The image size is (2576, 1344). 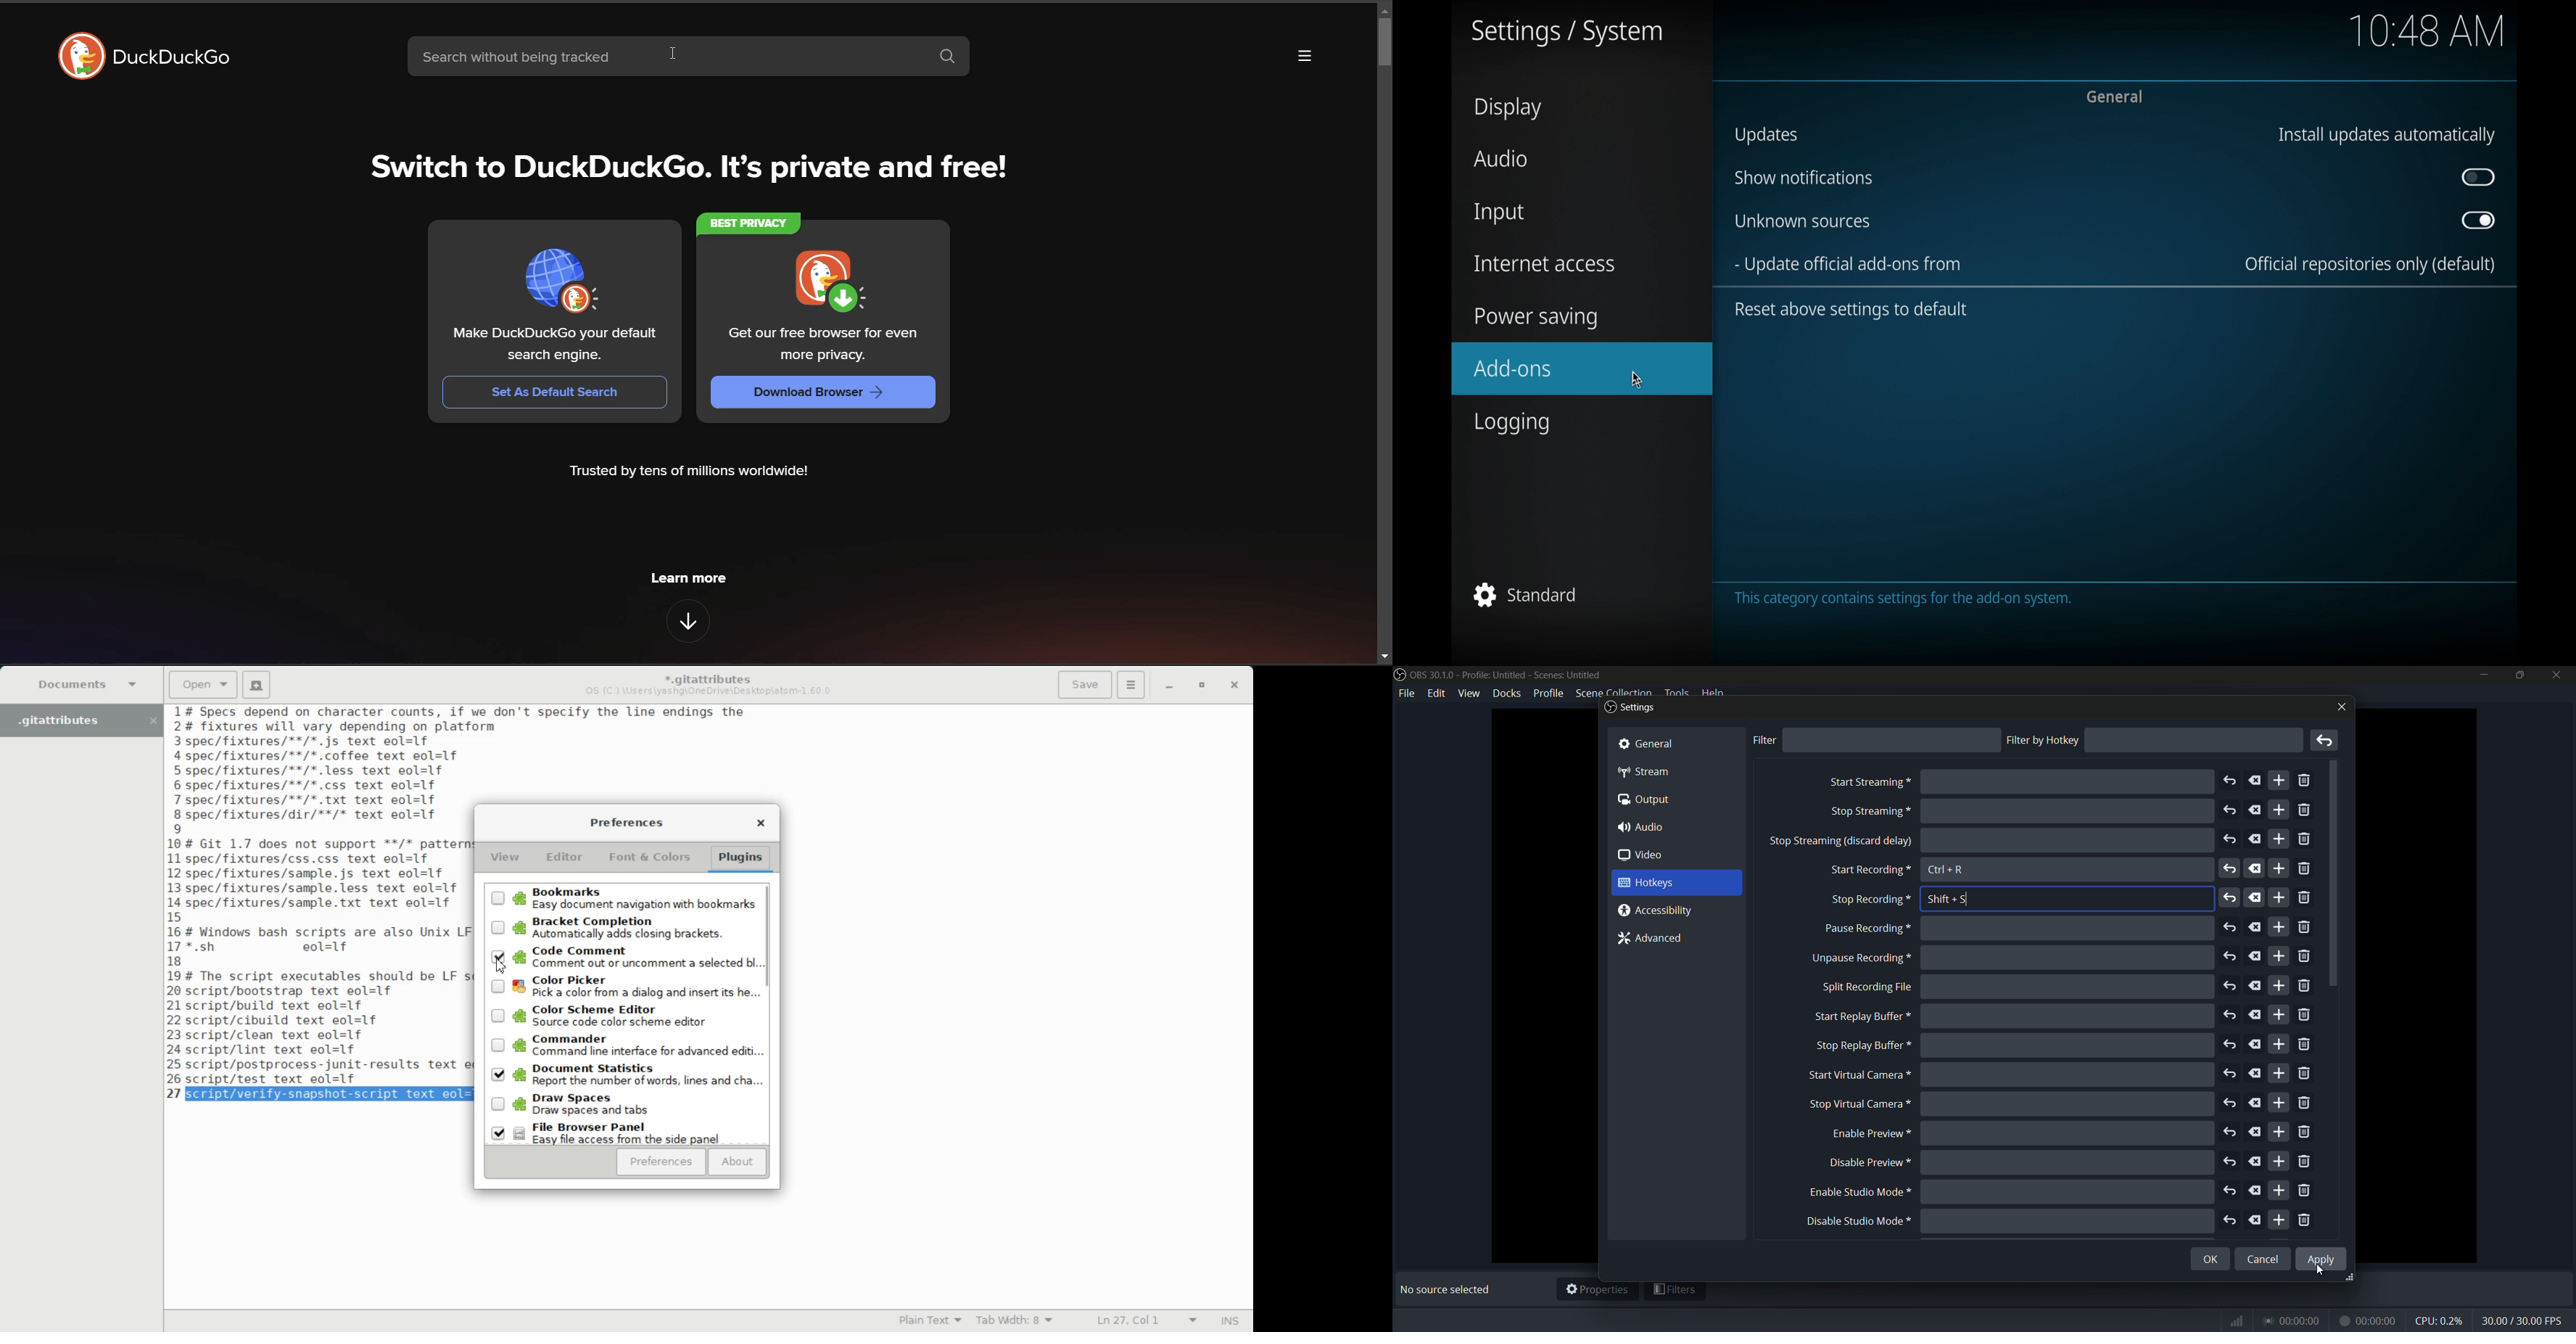 I want to click on add more, so click(x=2278, y=1044).